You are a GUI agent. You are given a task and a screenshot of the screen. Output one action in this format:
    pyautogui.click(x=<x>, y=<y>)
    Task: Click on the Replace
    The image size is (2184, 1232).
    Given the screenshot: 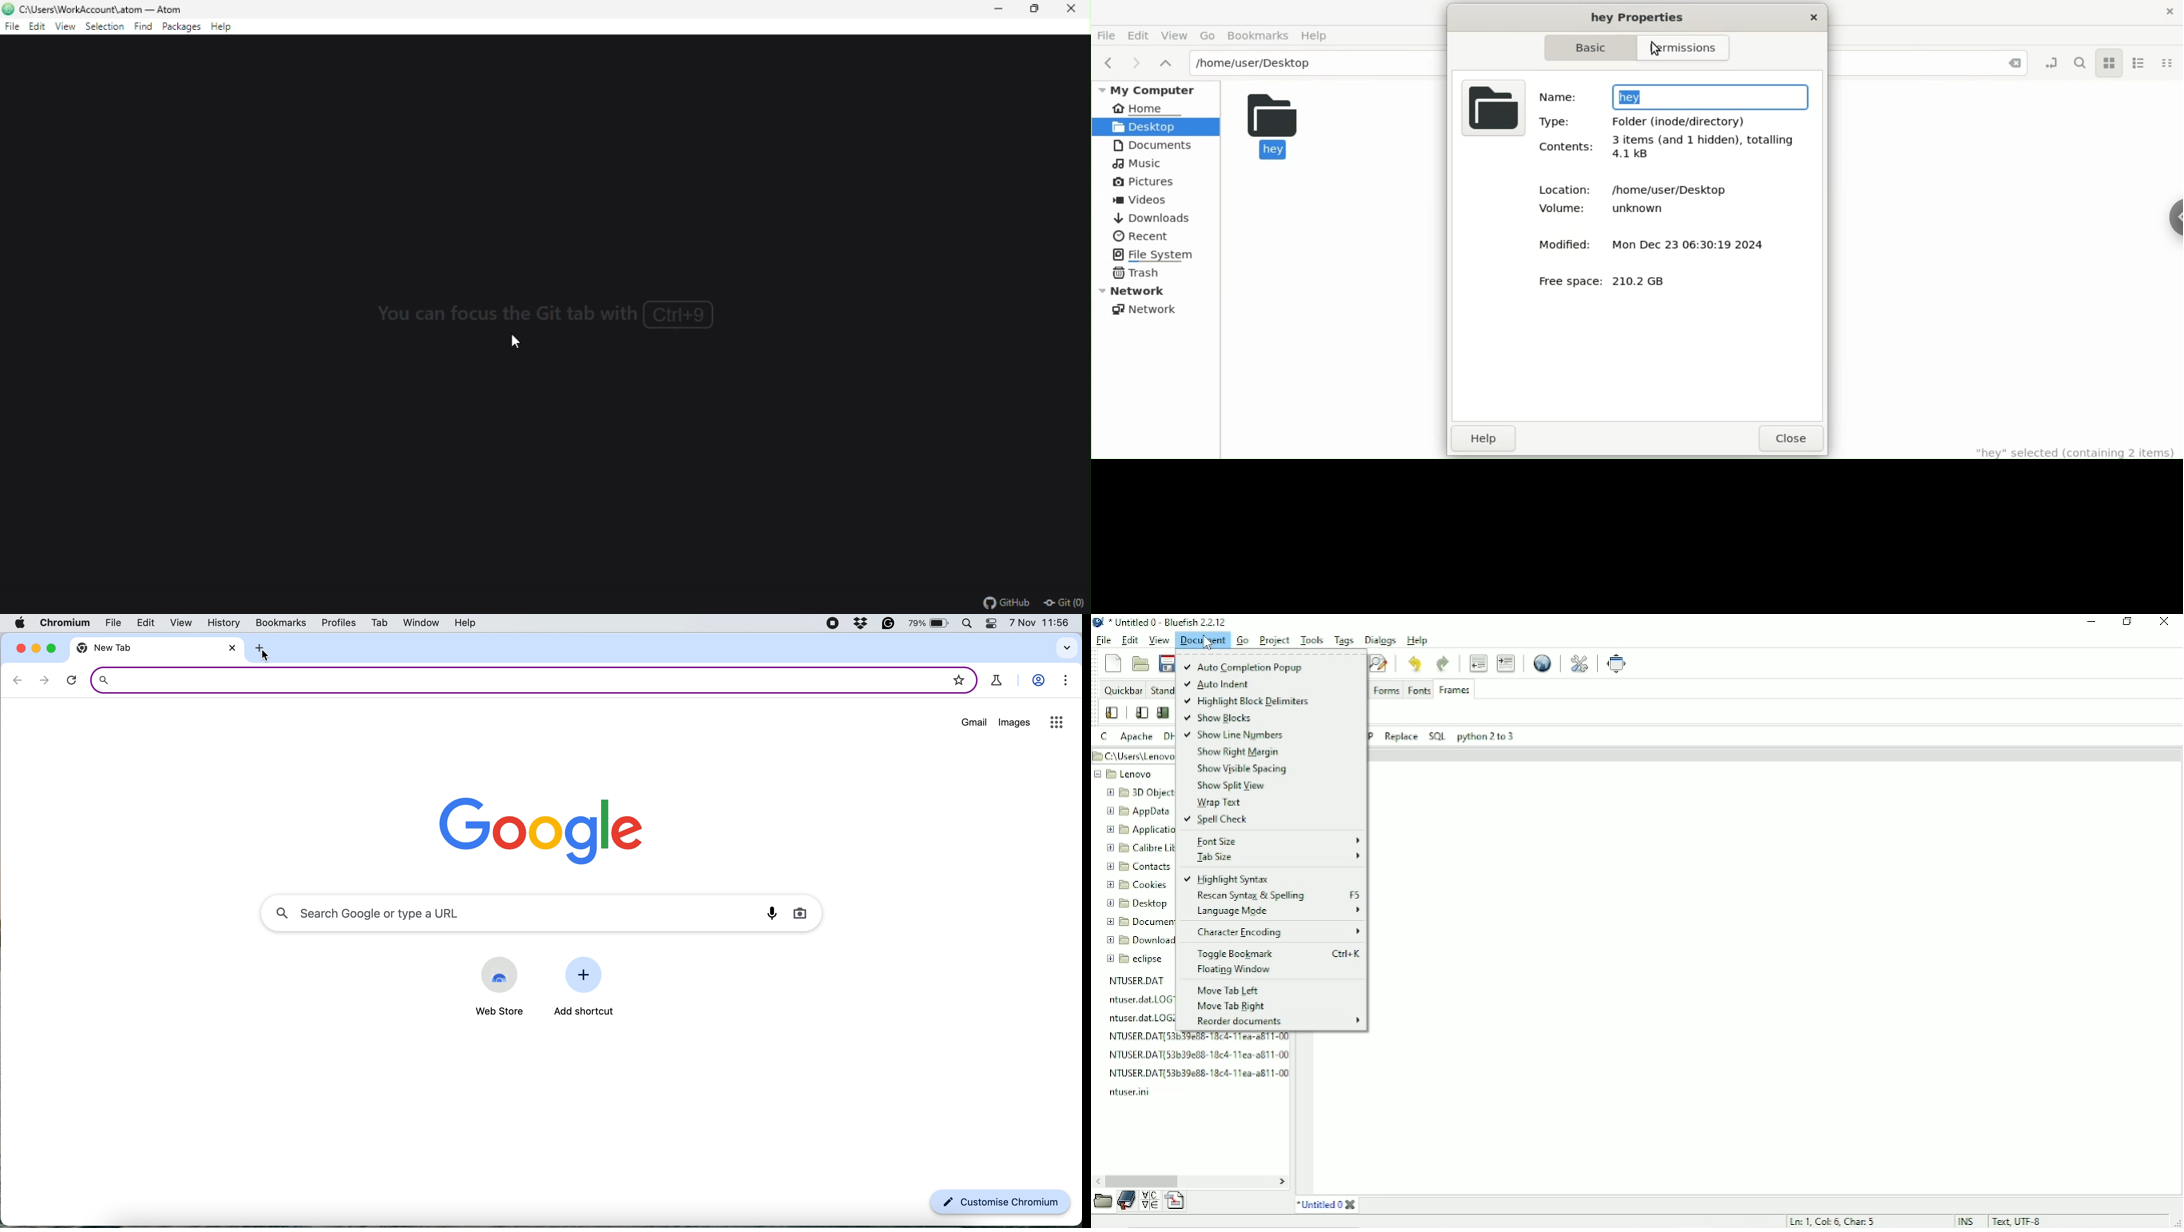 What is the action you would take?
    pyautogui.click(x=1401, y=736)
    